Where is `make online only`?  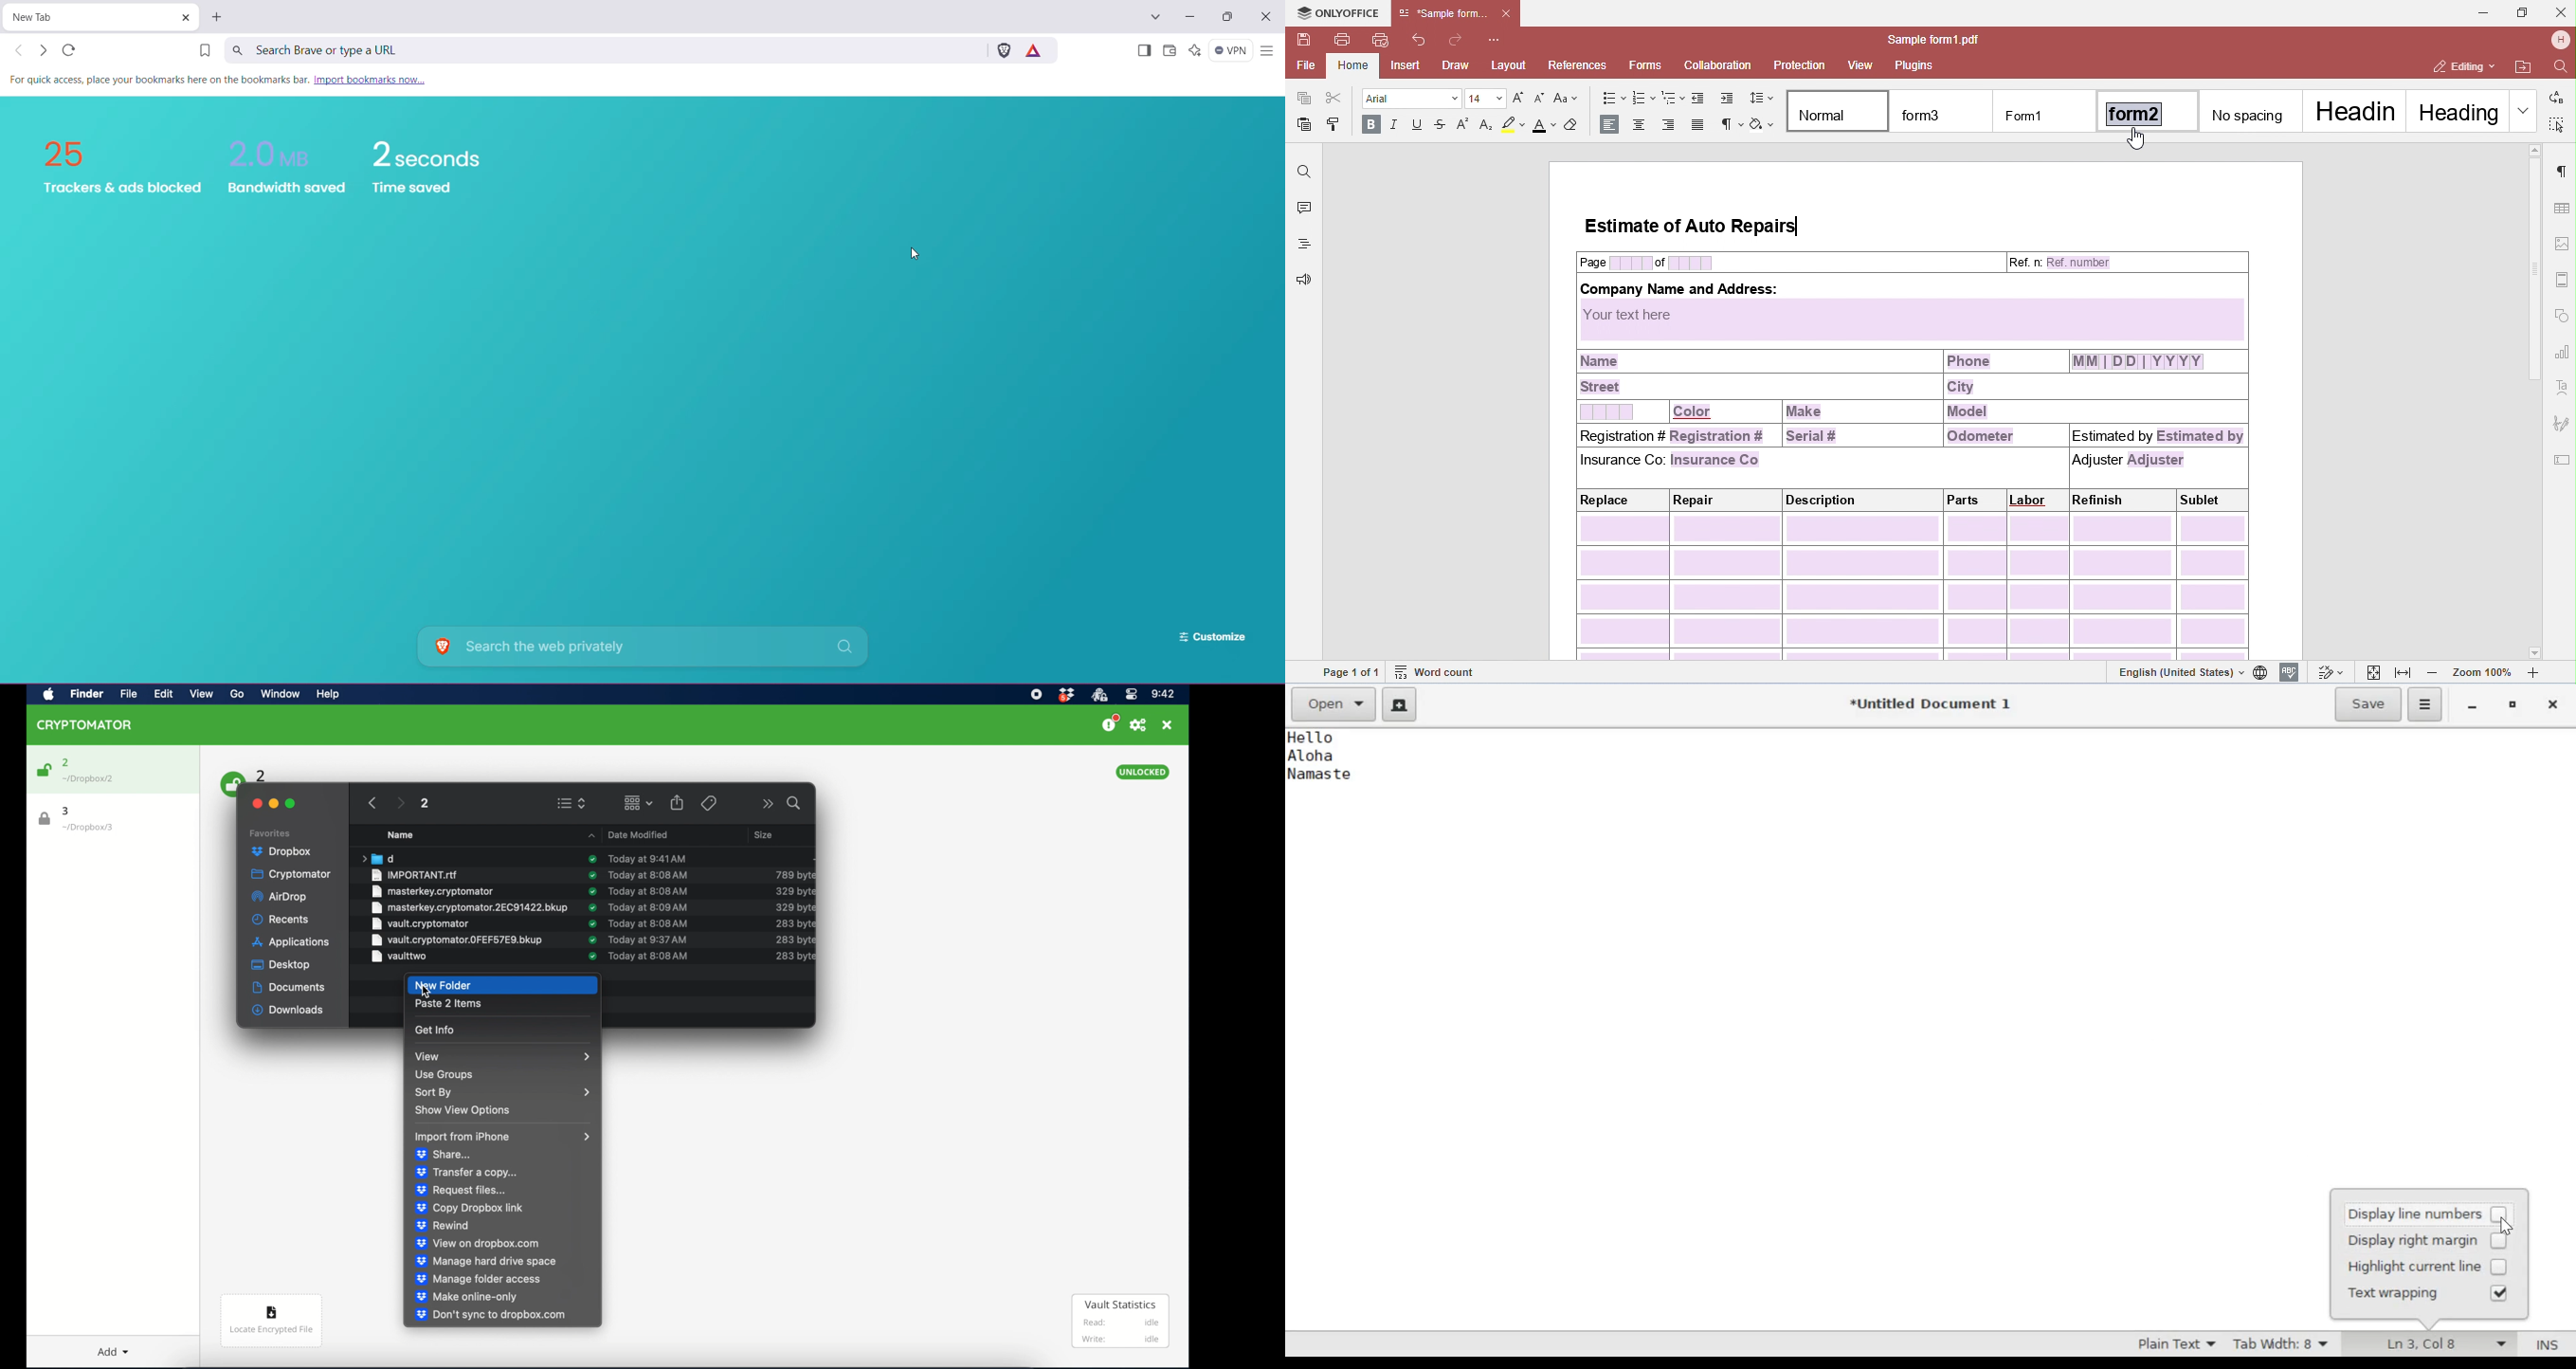 make online only is located at coordinates (469, 1296).